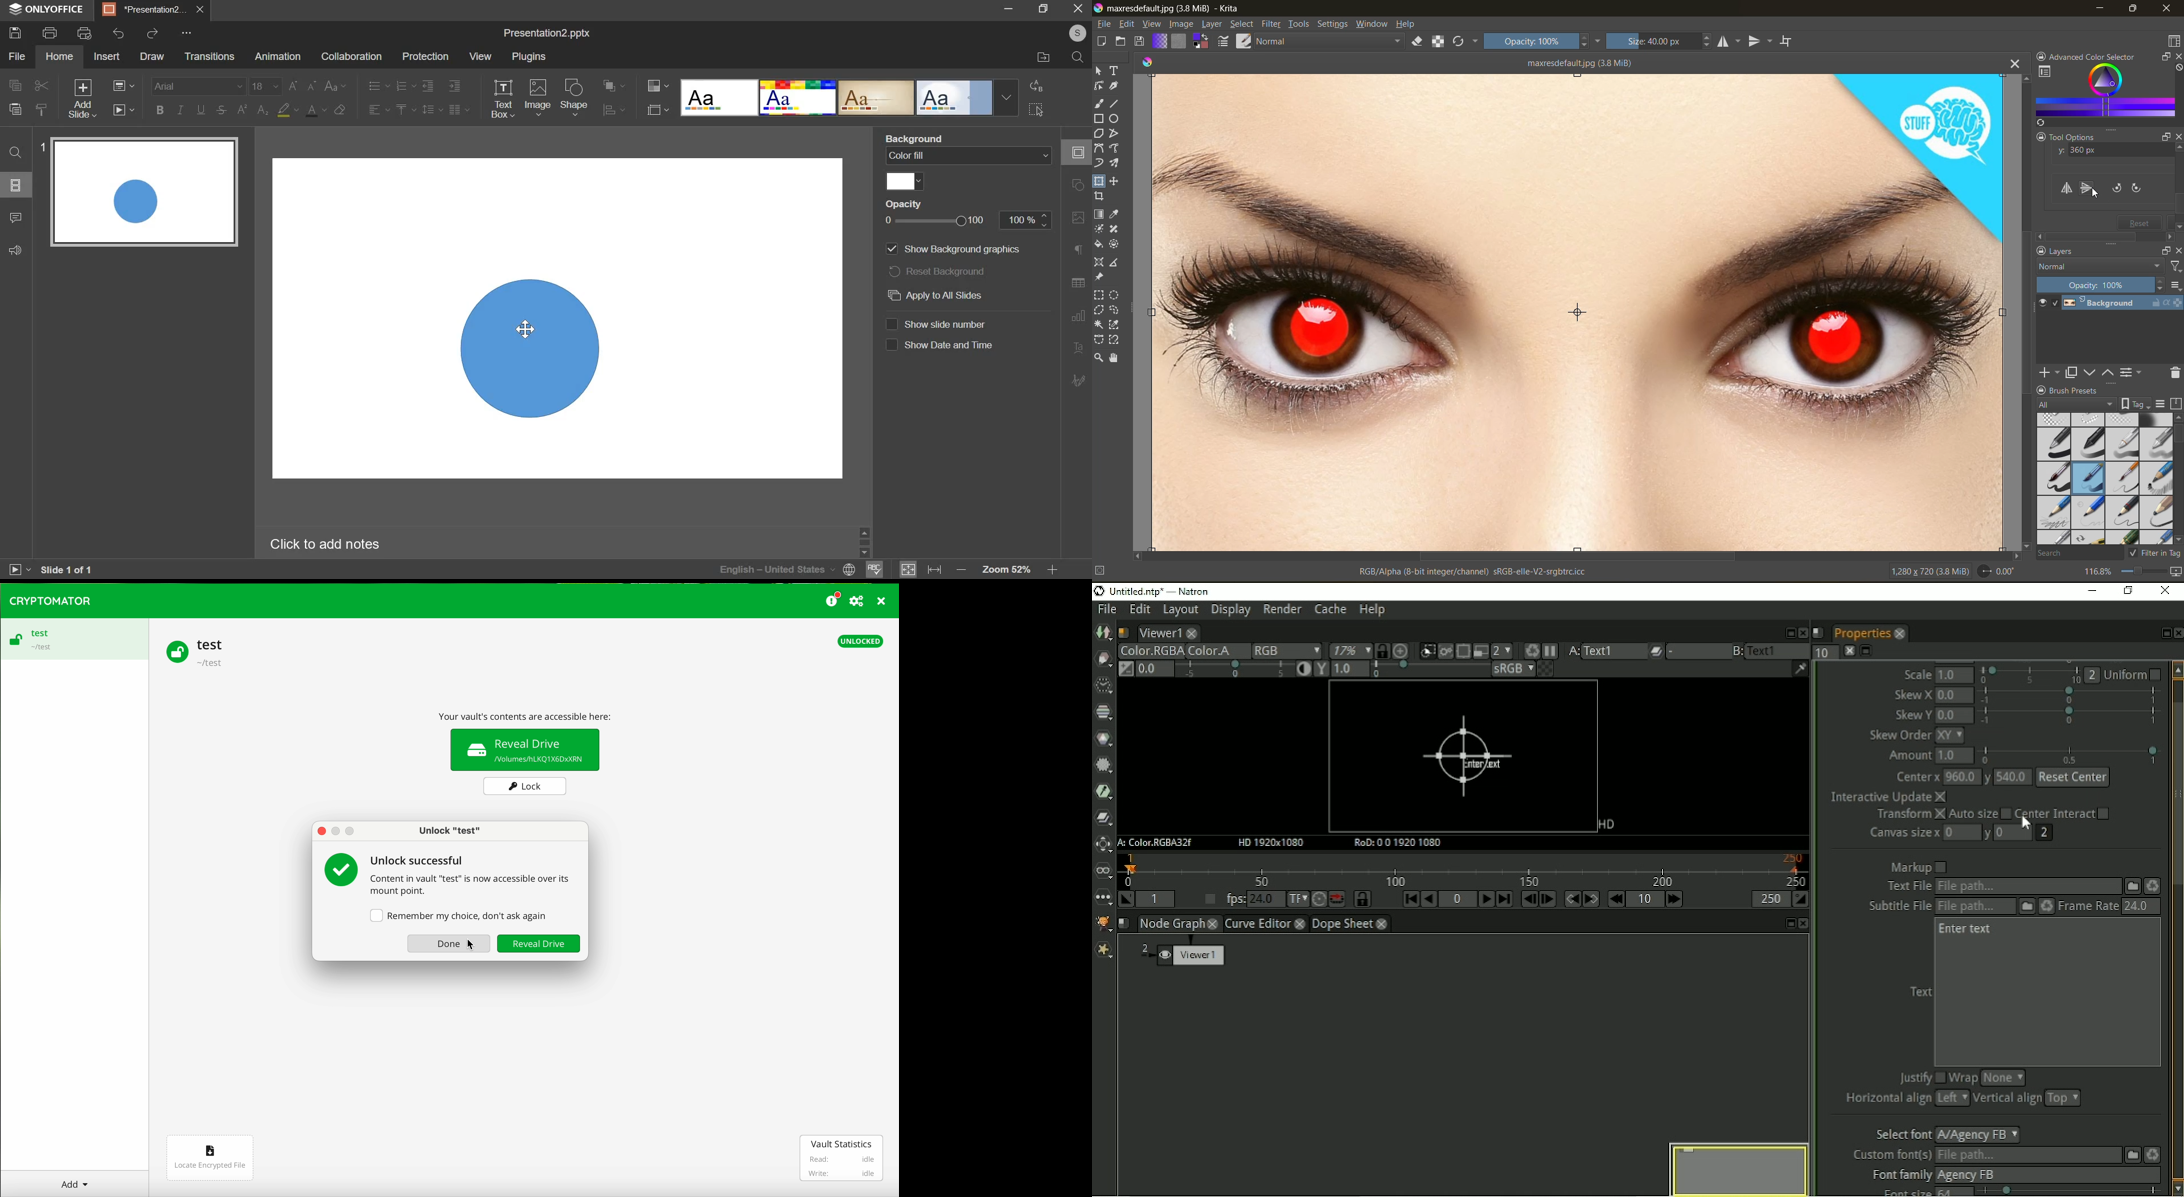 The height and width of the screenshot is (1204, 2184). What do you see at coordinates (2040, 137) in the screenshot?
I see `lock docker` at bounding box center [2040, 137].